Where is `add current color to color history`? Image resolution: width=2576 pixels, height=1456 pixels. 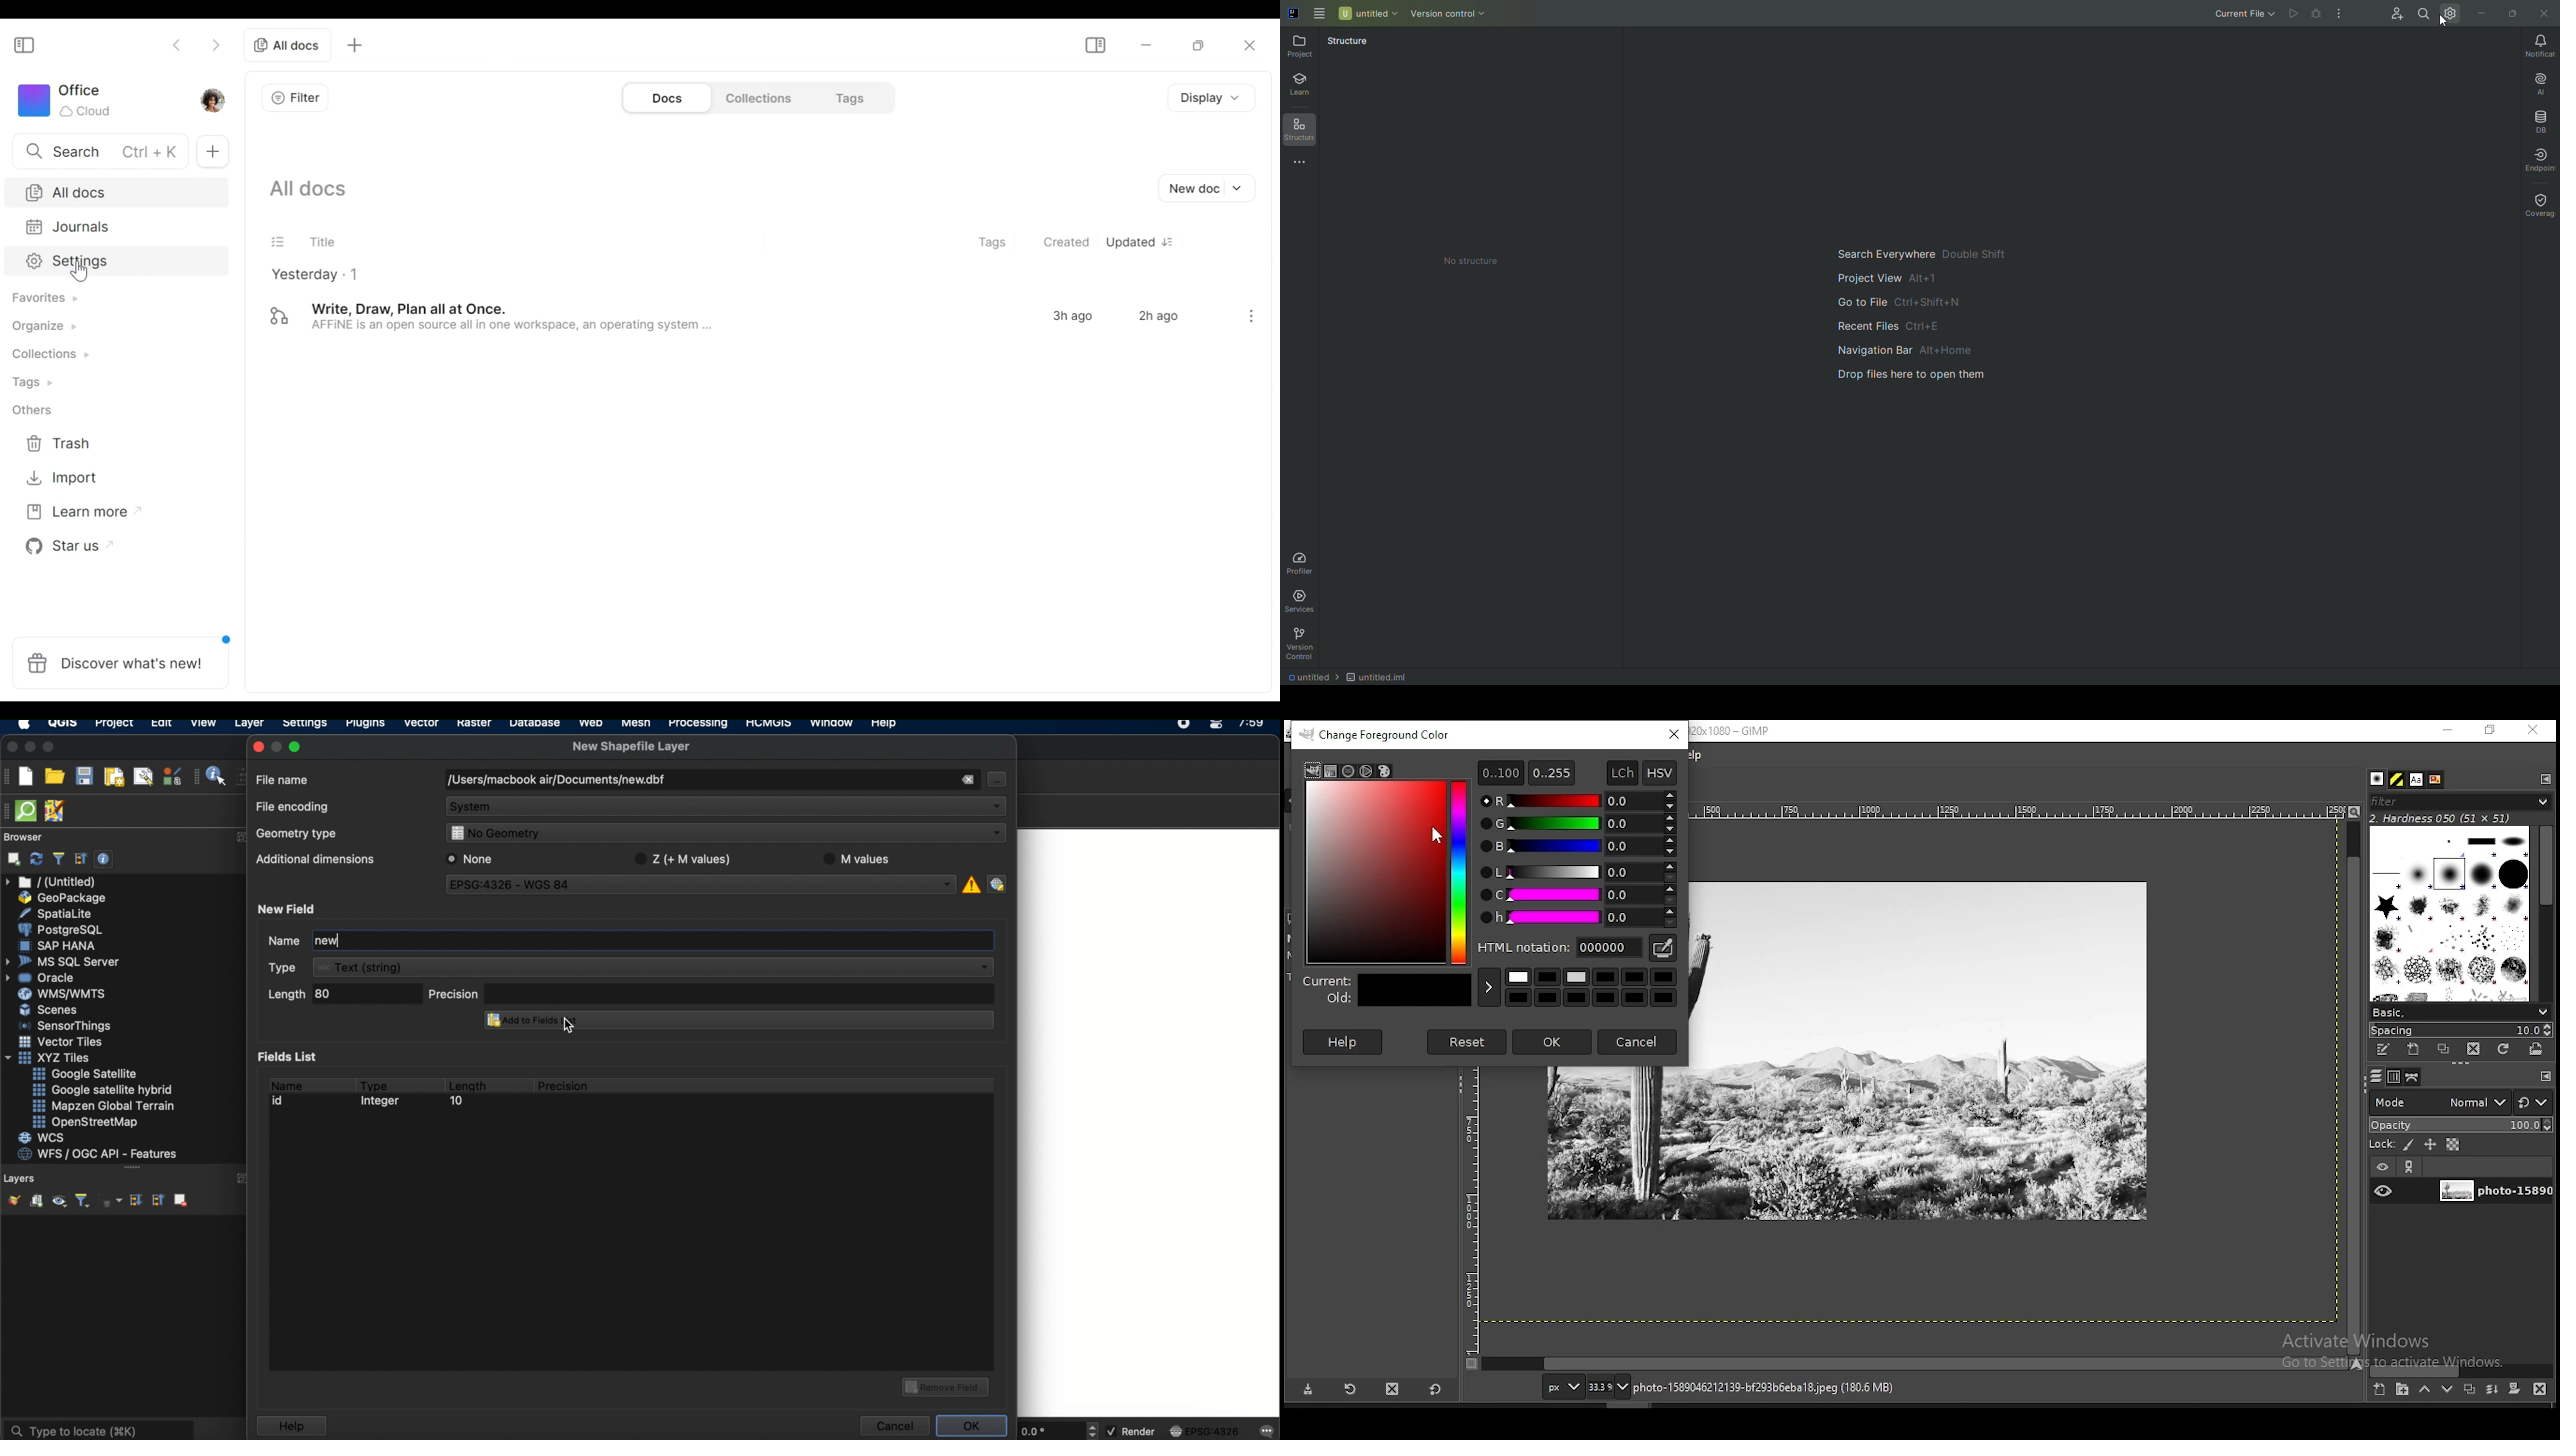 add current color to color history is located at coordinates (1488, 988).